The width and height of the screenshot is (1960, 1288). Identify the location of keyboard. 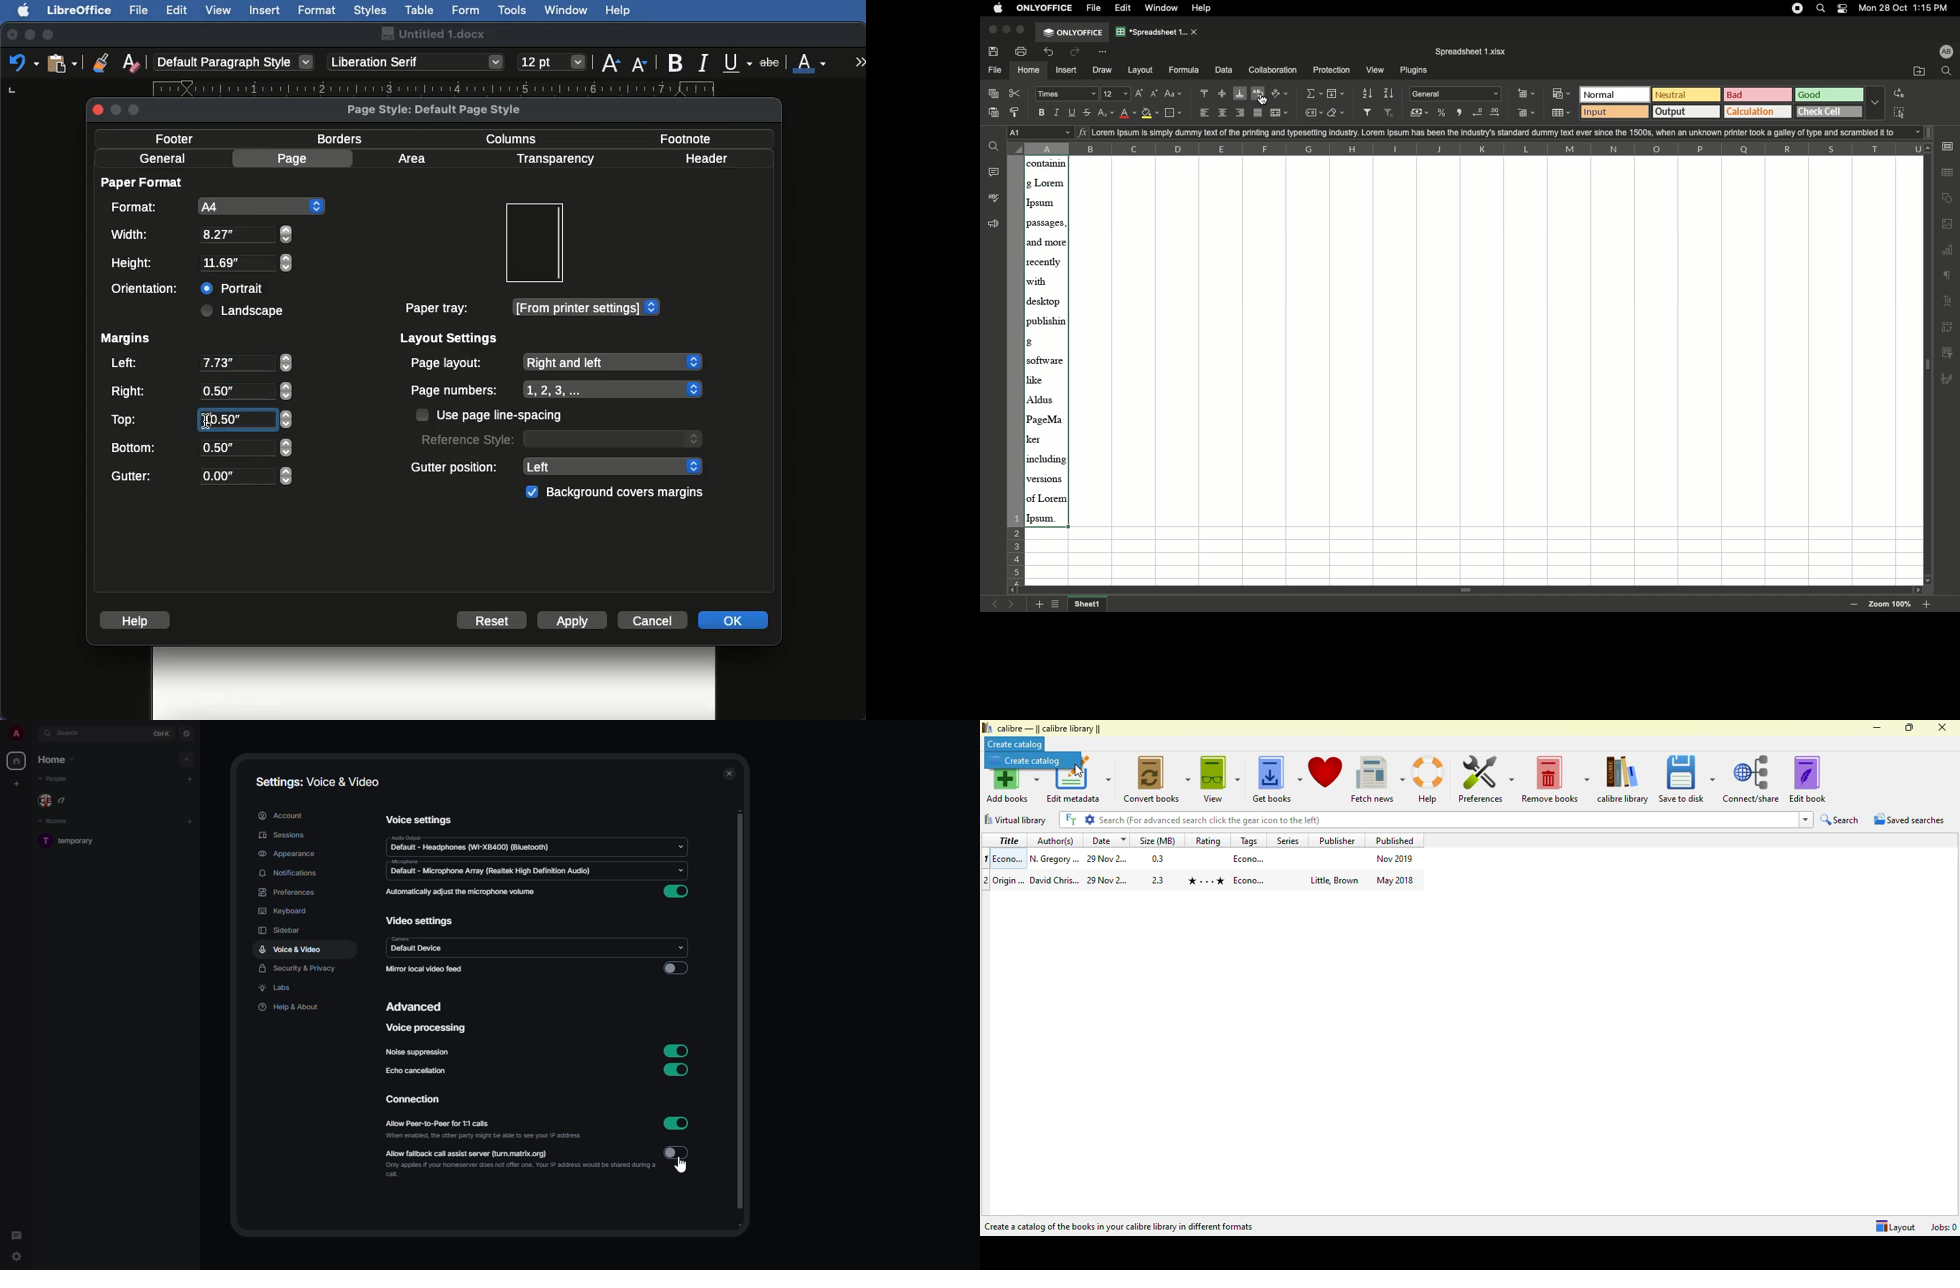
(284, 910).